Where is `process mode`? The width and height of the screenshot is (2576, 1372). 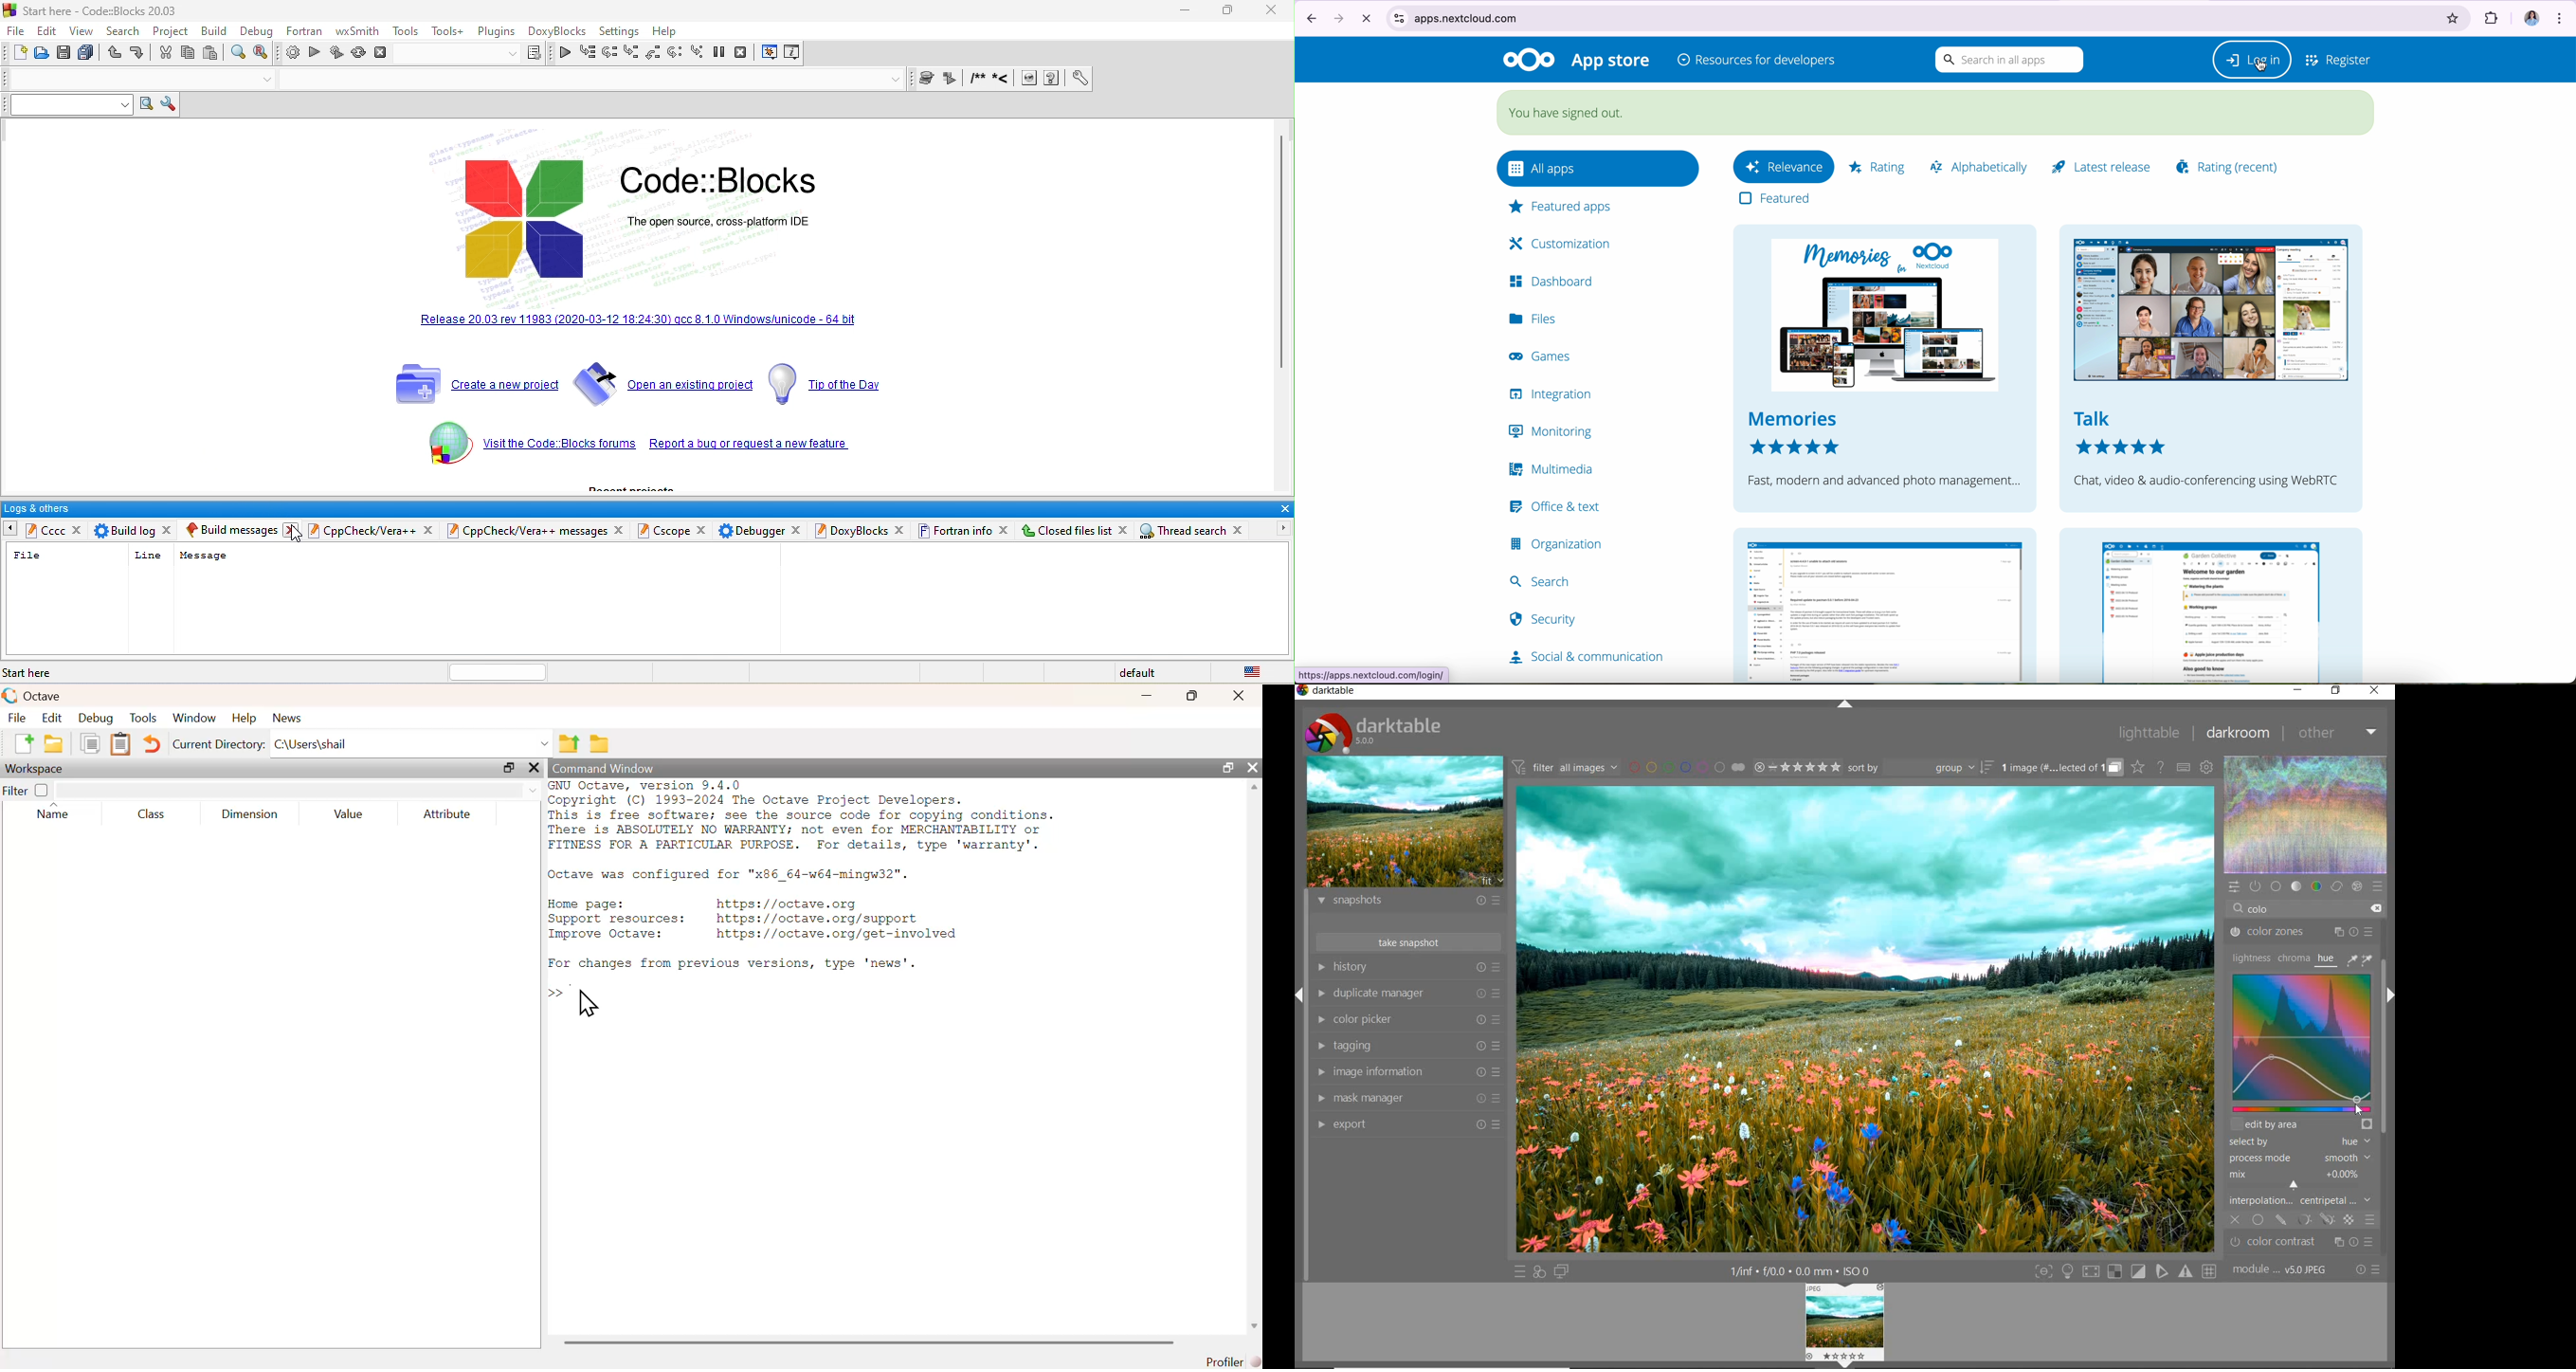
process mode is located at coordinates (2299, 1159).